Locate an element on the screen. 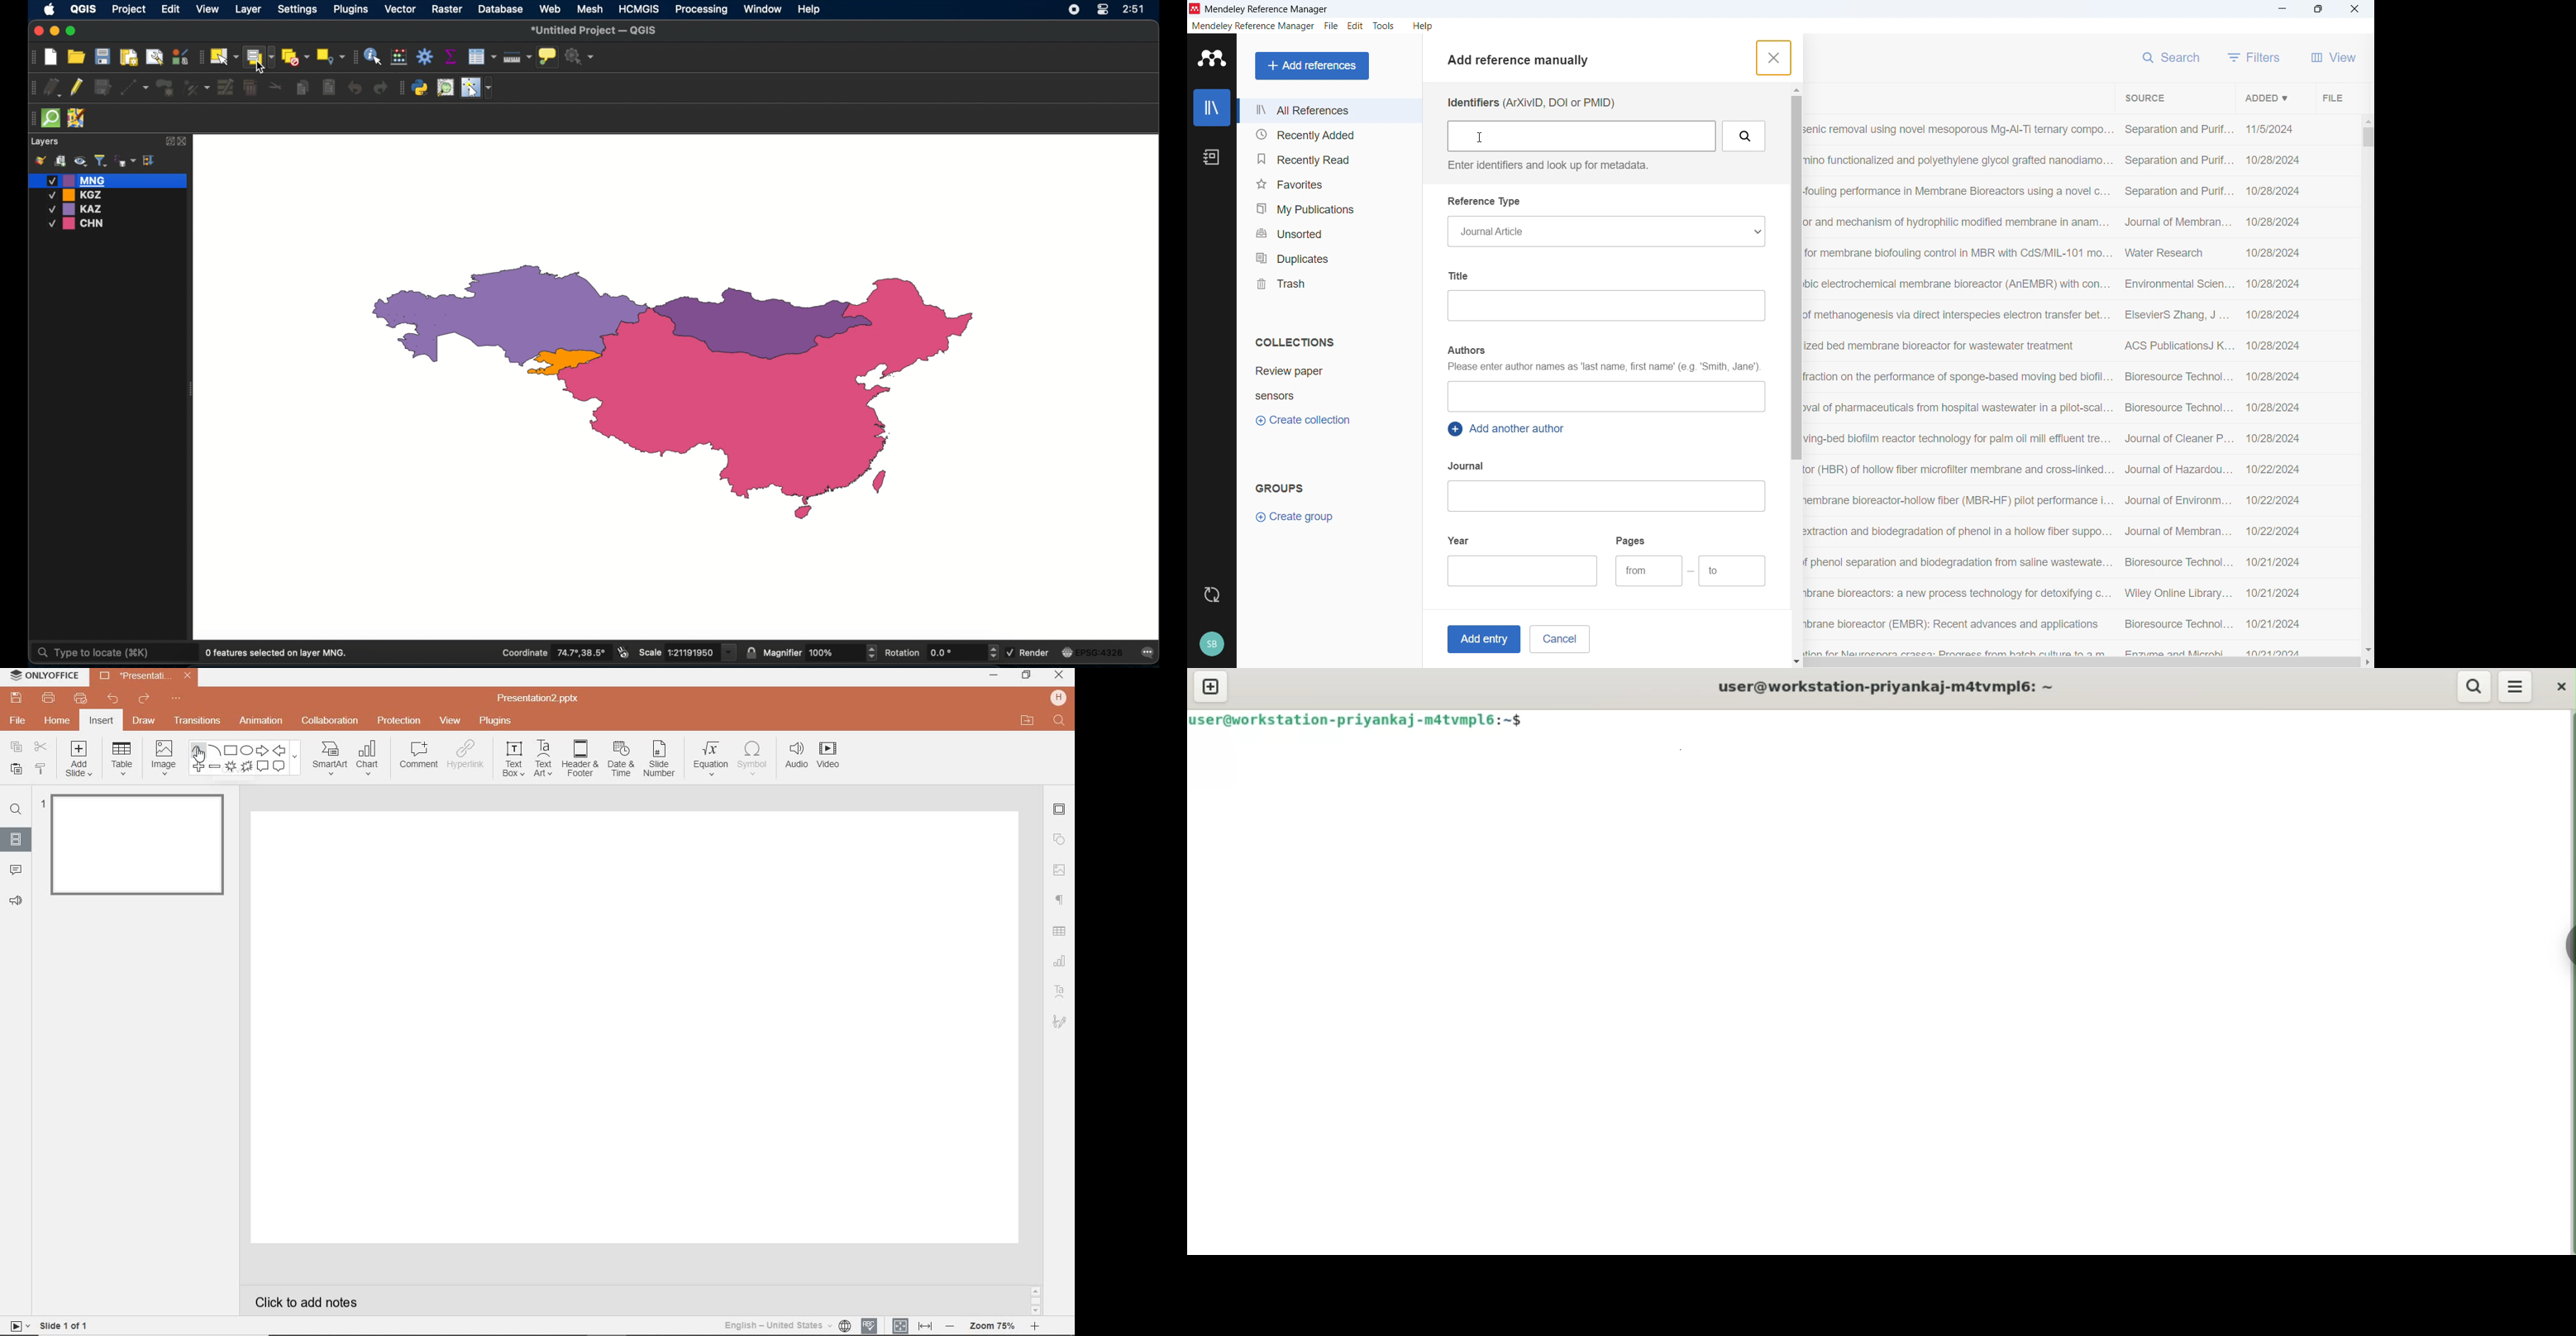 This screenshot has height=1344, width=2576. Horizontal scroll bar  is located at coordinates (2083, 663).